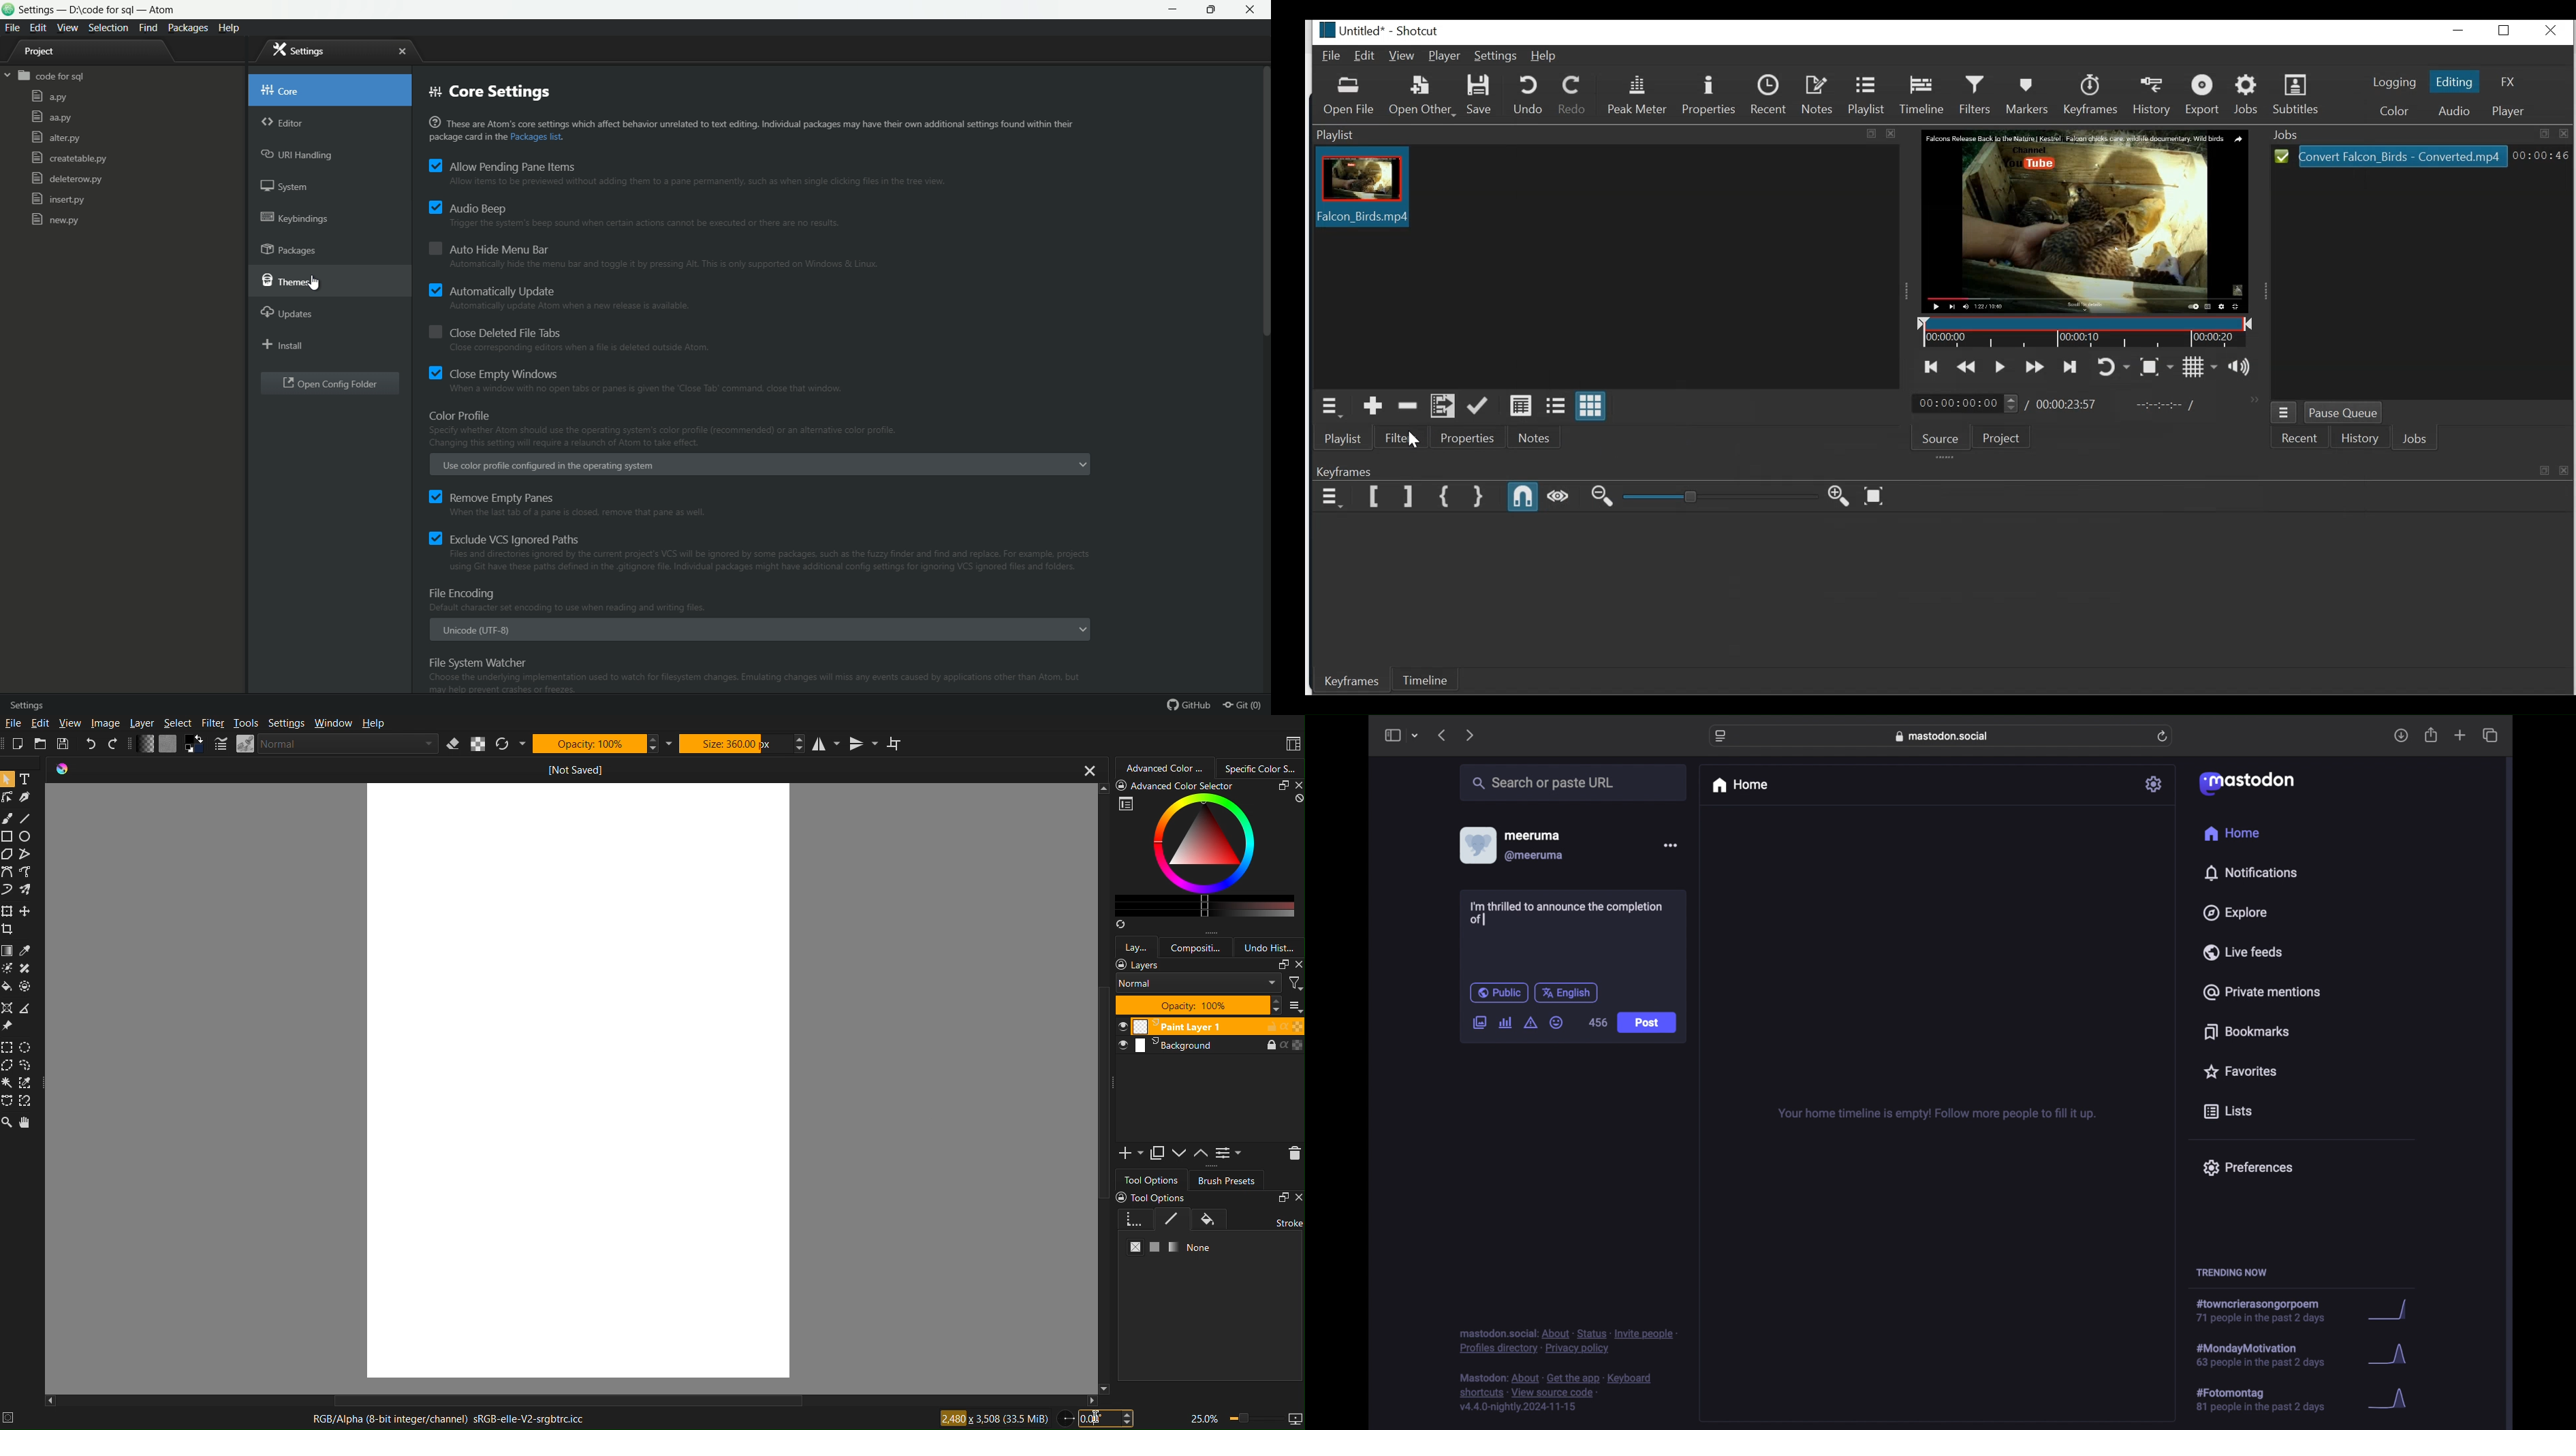 This screenshot has width=2576, height=1456. Describe the element at coordinates (1180, 1154) in the screenshot. I see `Down` at that location.